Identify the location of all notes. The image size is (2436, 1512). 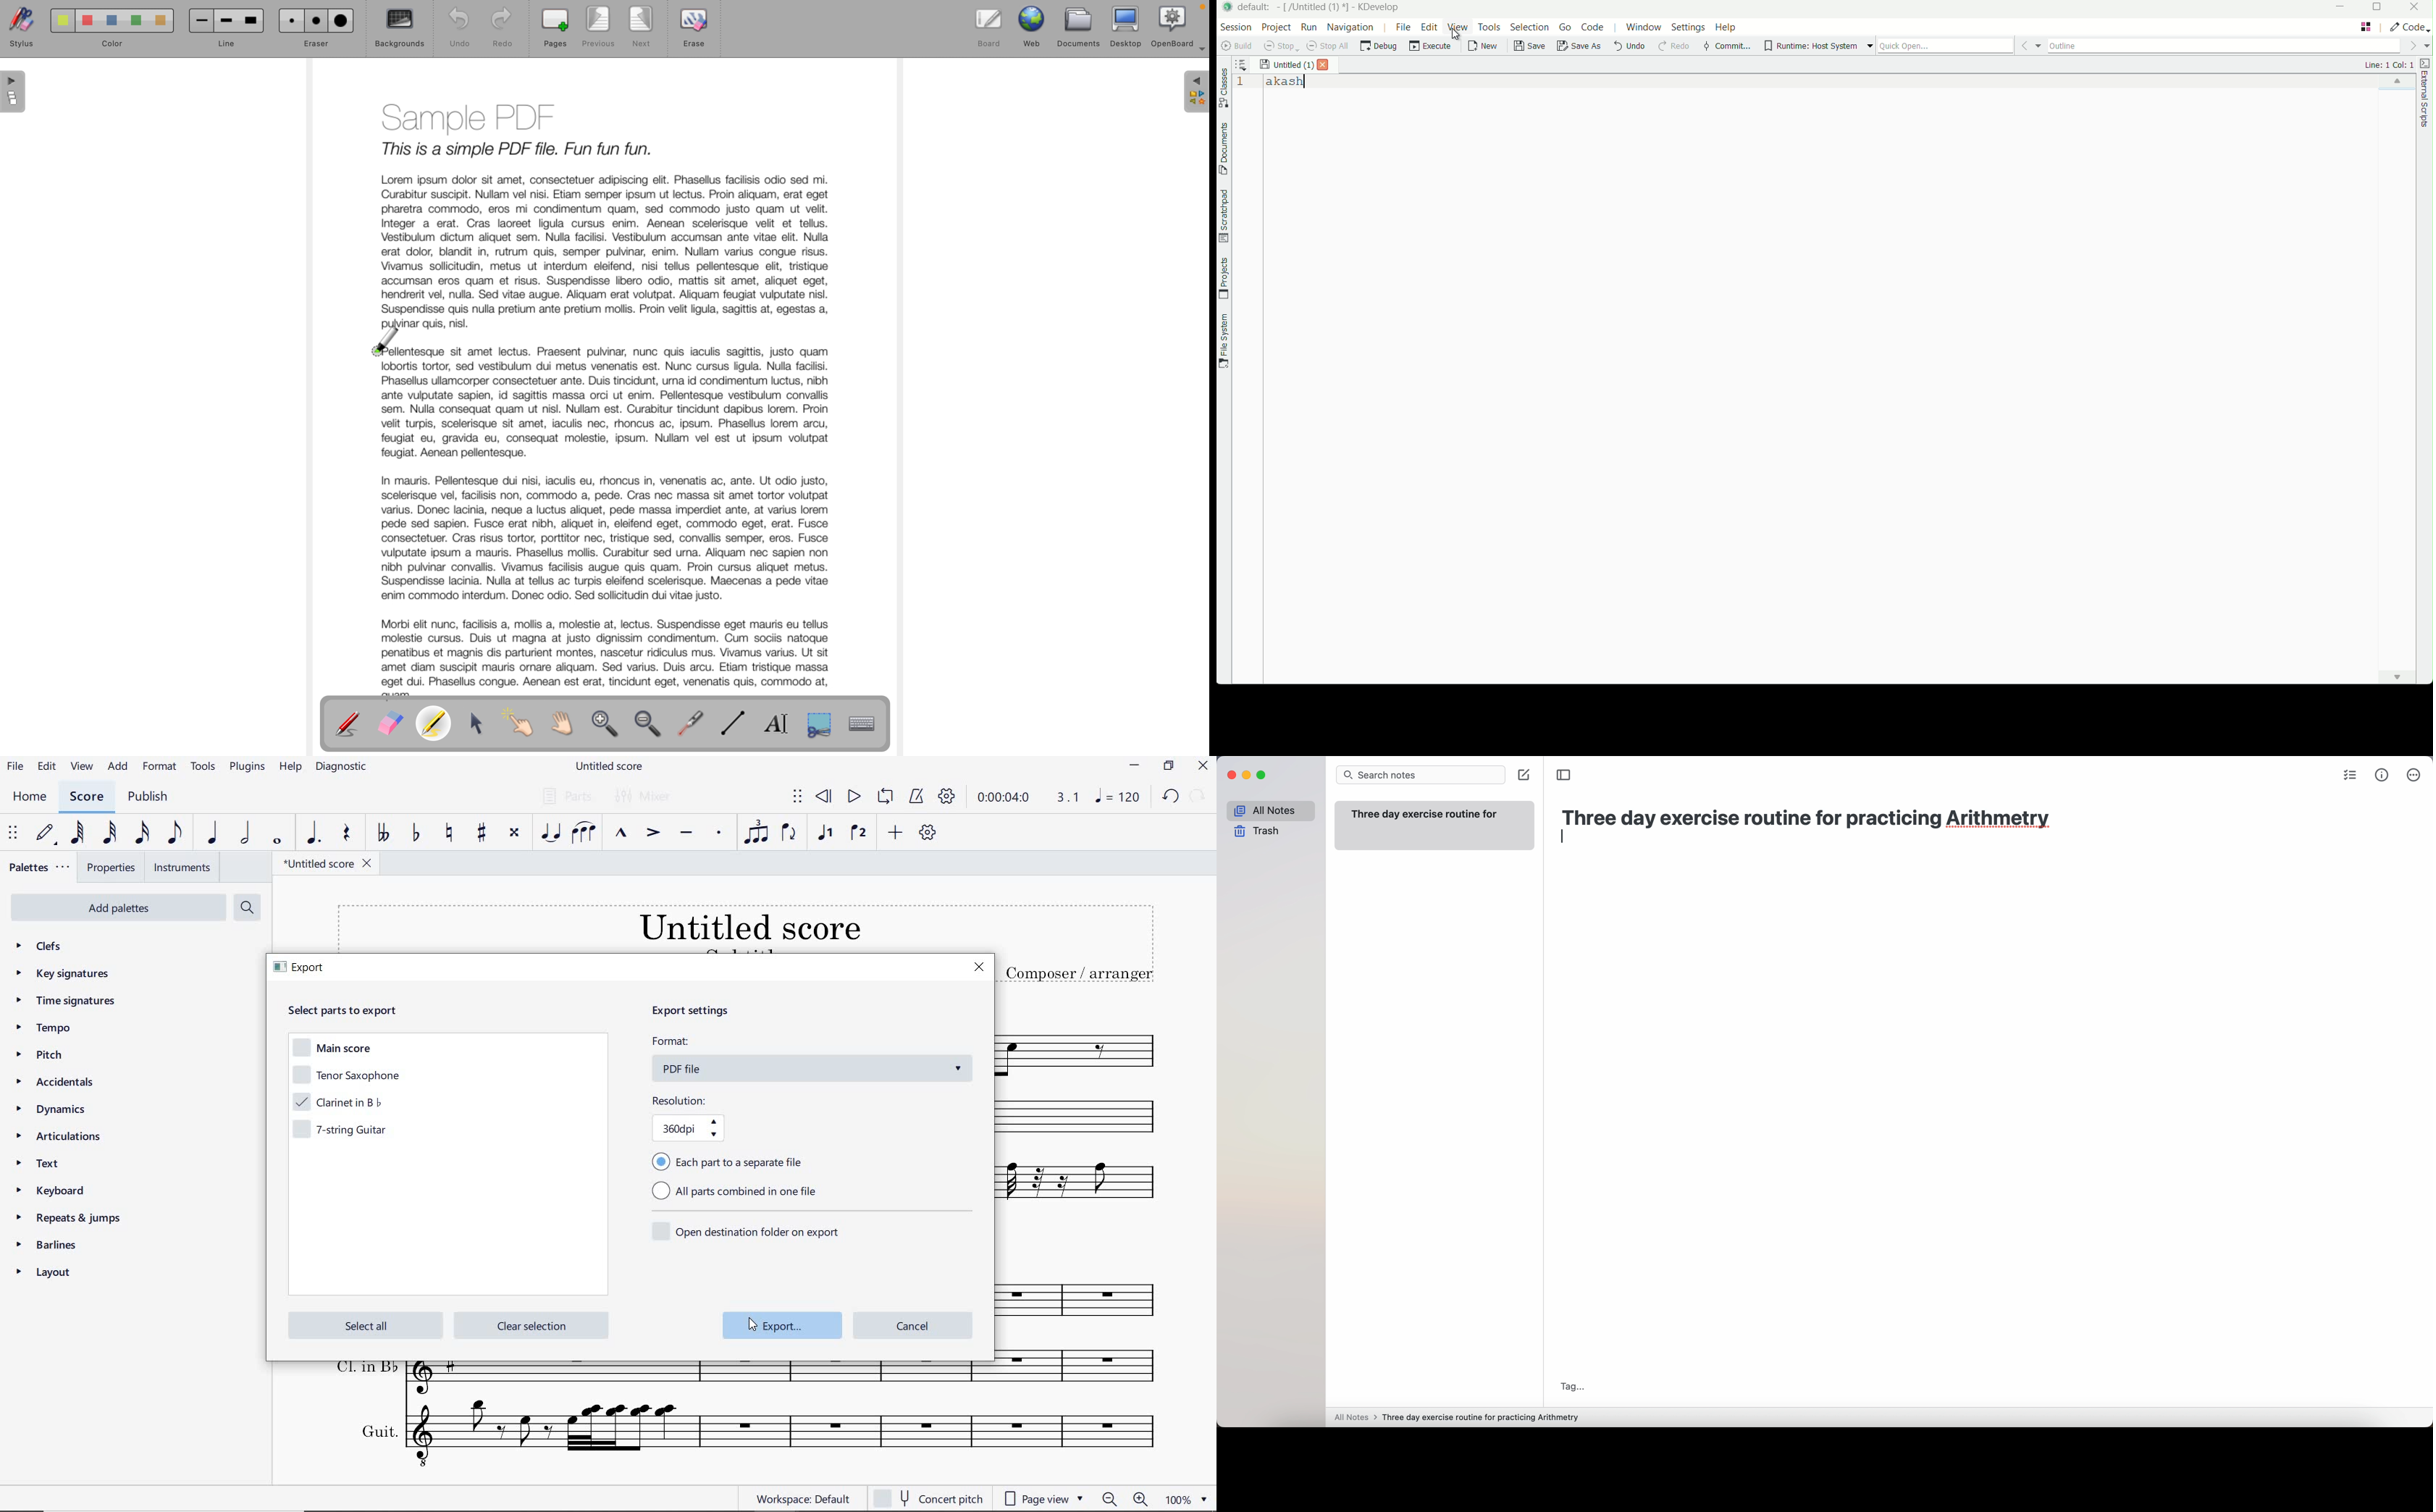
(1356, 1416).